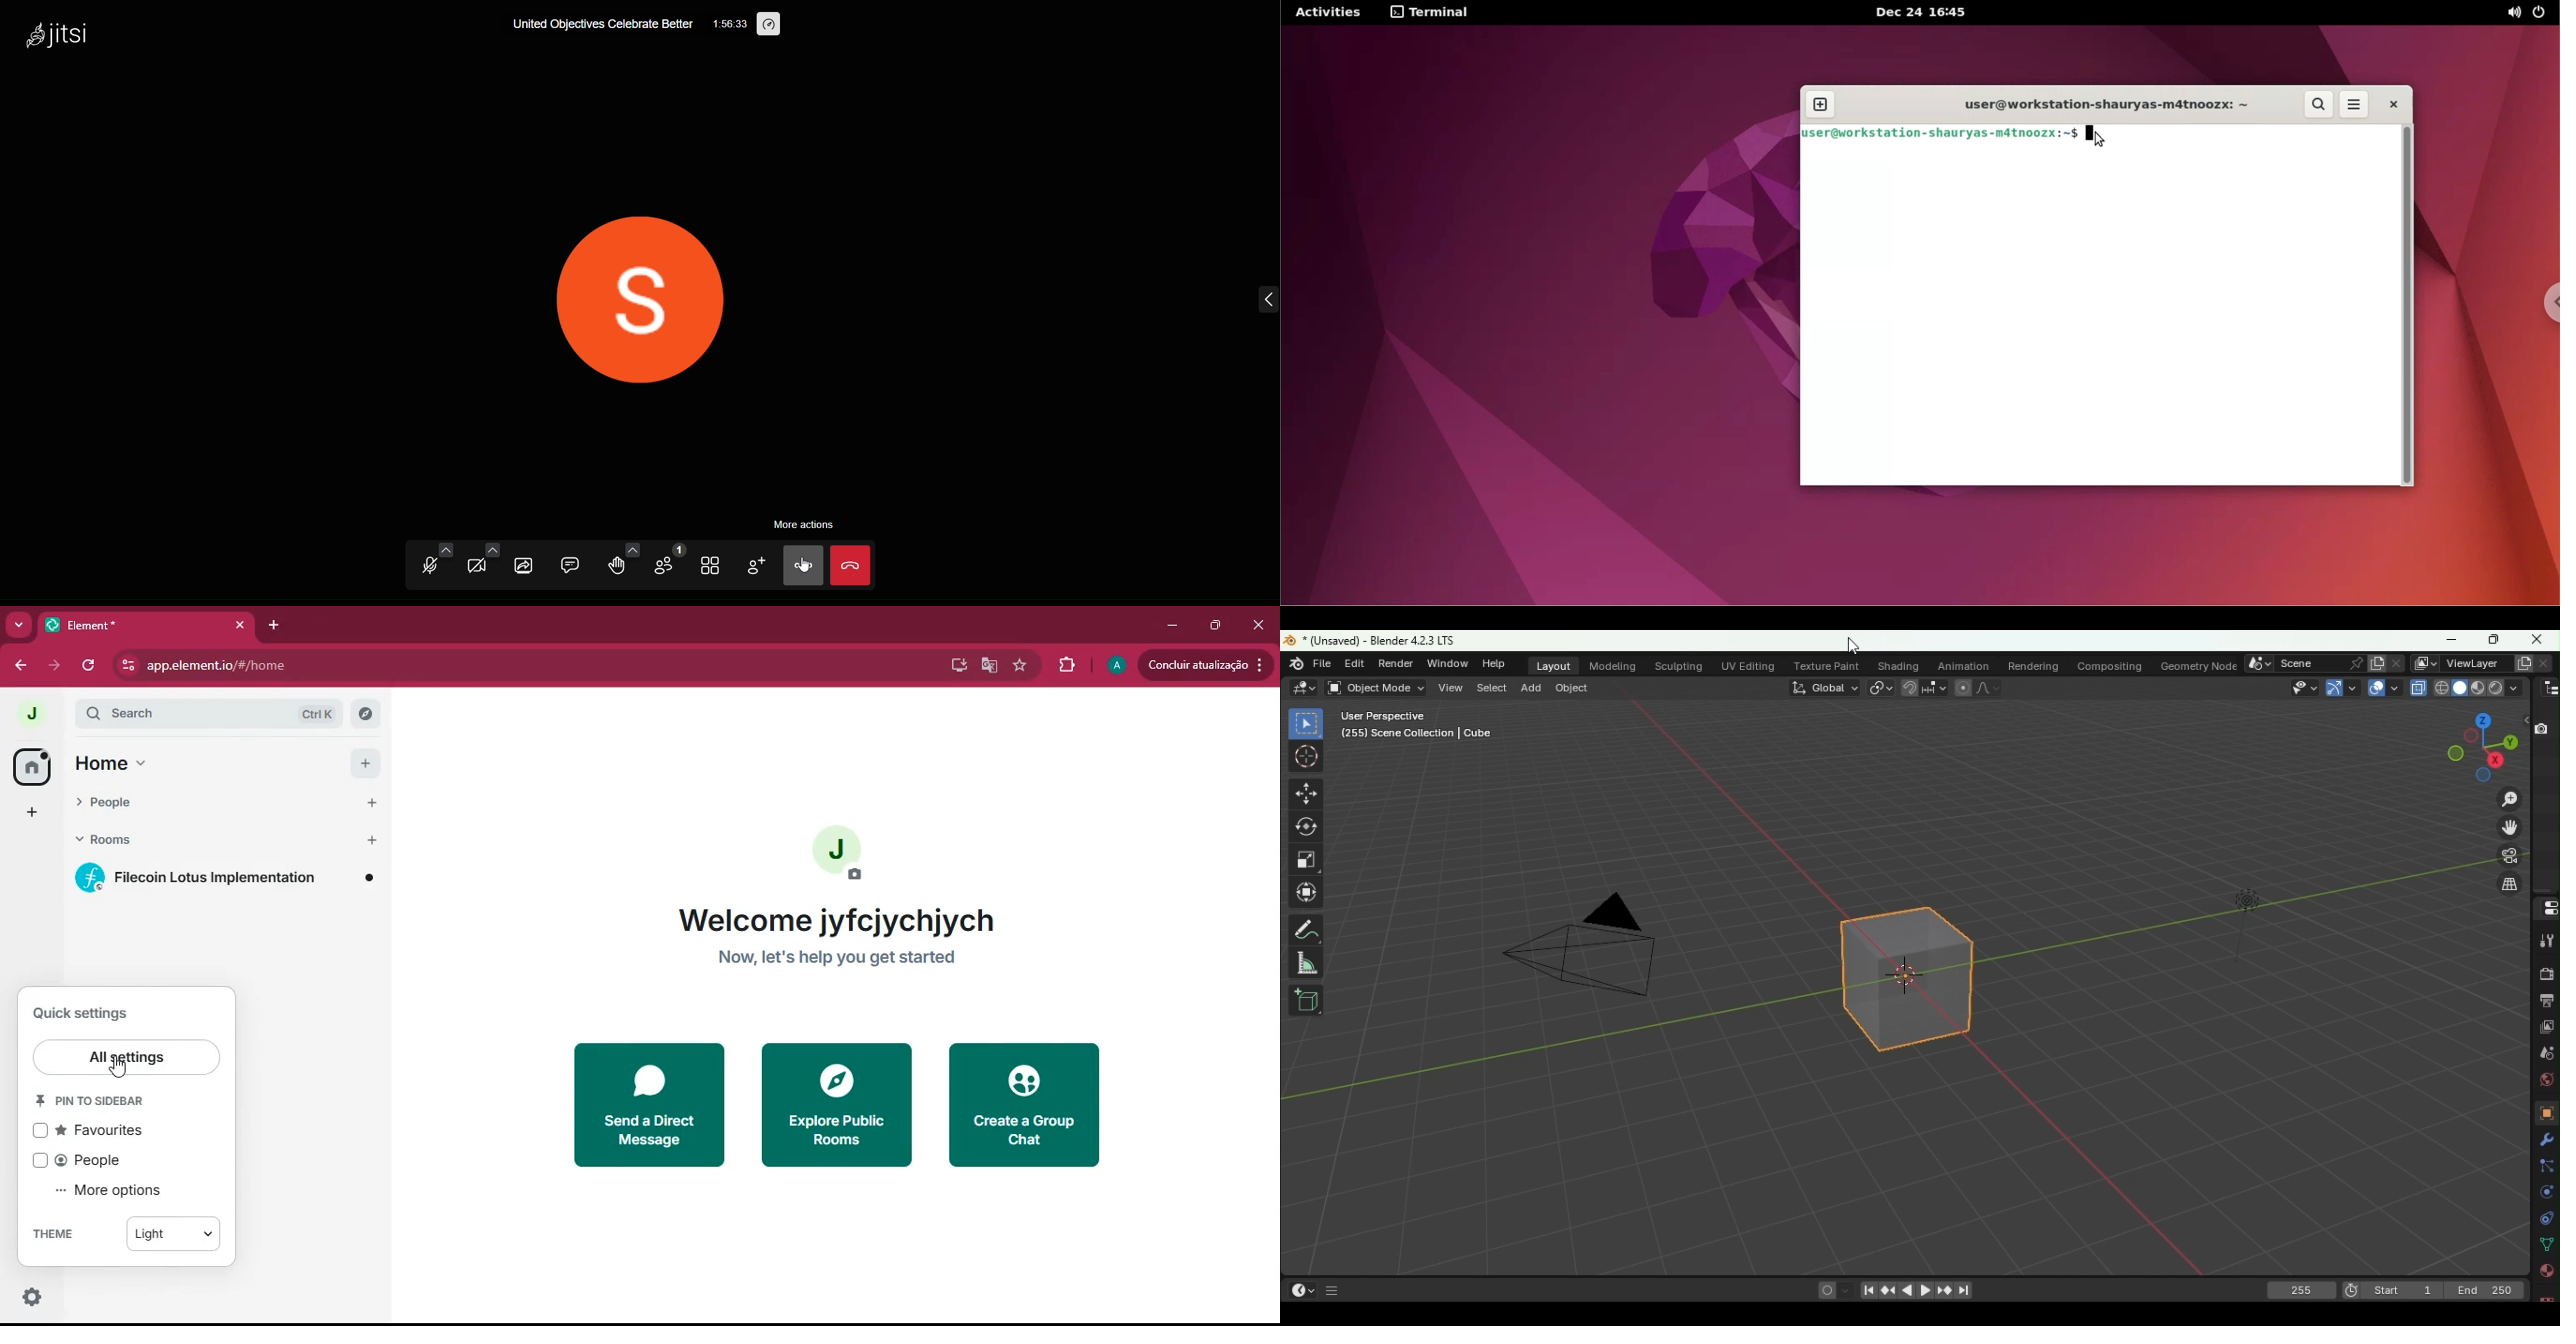 Image resolution: width=2576 pixels, height=1344 pixels. Describe the element at coordinates (1115, 665) in the screenshot. I see `profile` at that location.